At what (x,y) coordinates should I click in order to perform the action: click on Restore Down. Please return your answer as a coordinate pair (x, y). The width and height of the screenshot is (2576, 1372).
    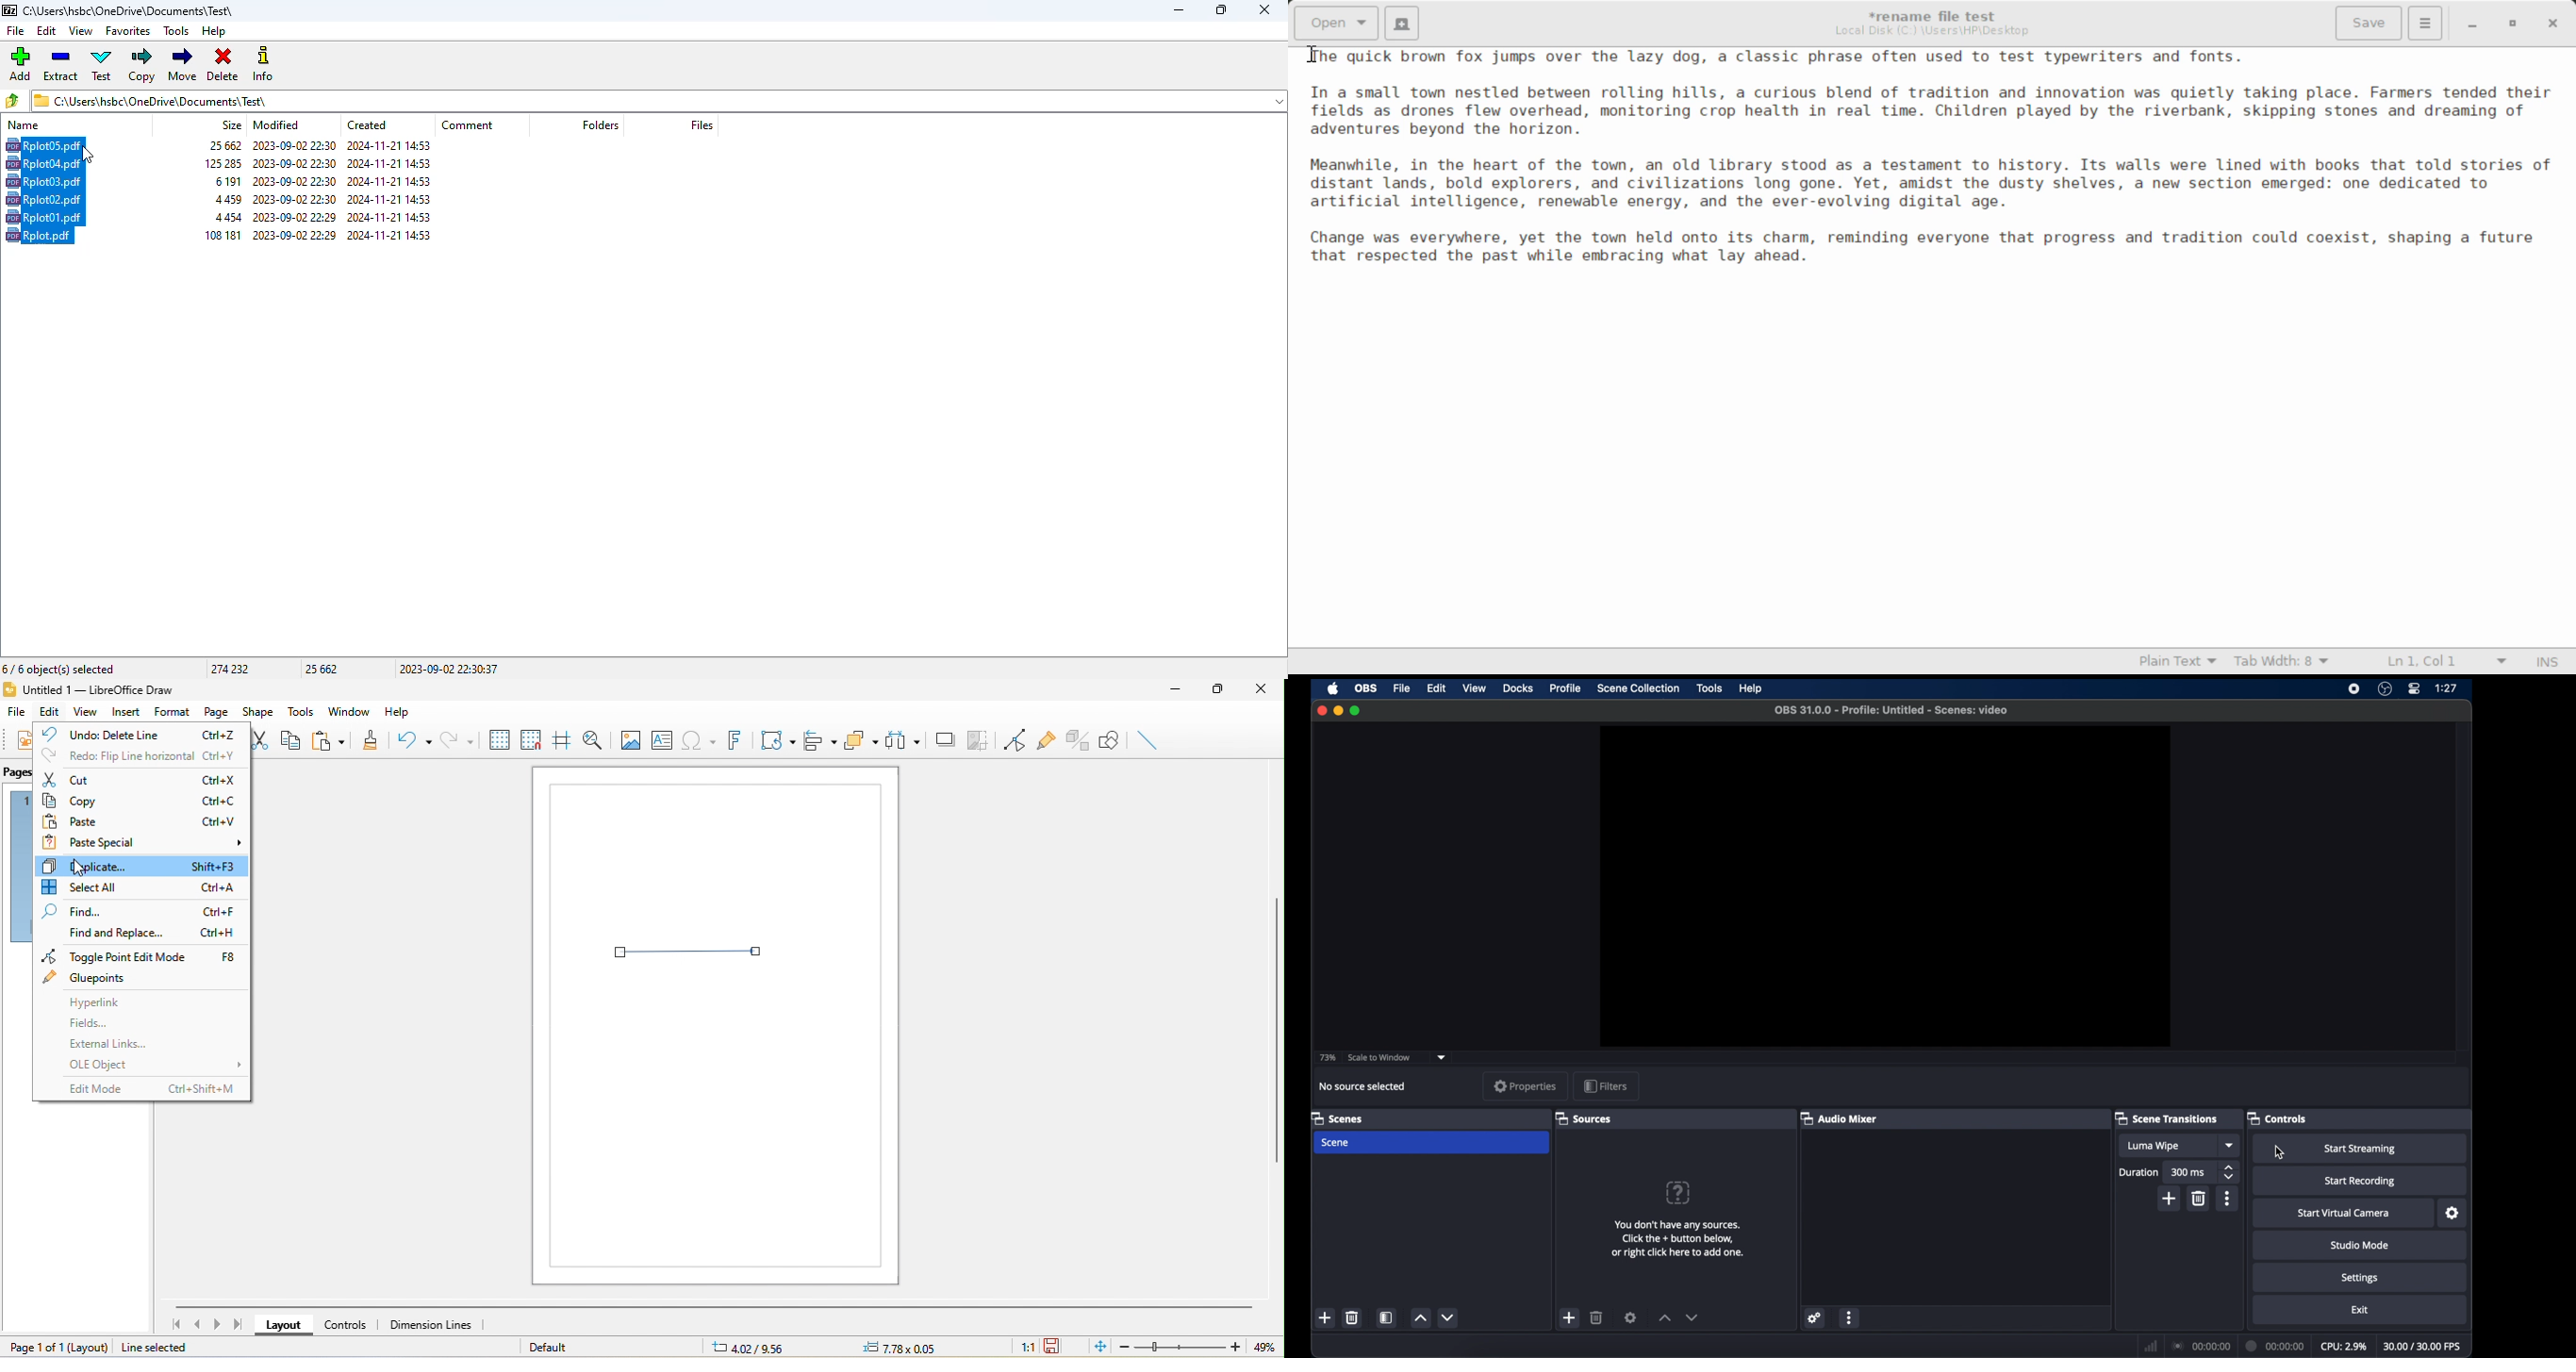
    Looking at the image, I should click on (2472, 25).